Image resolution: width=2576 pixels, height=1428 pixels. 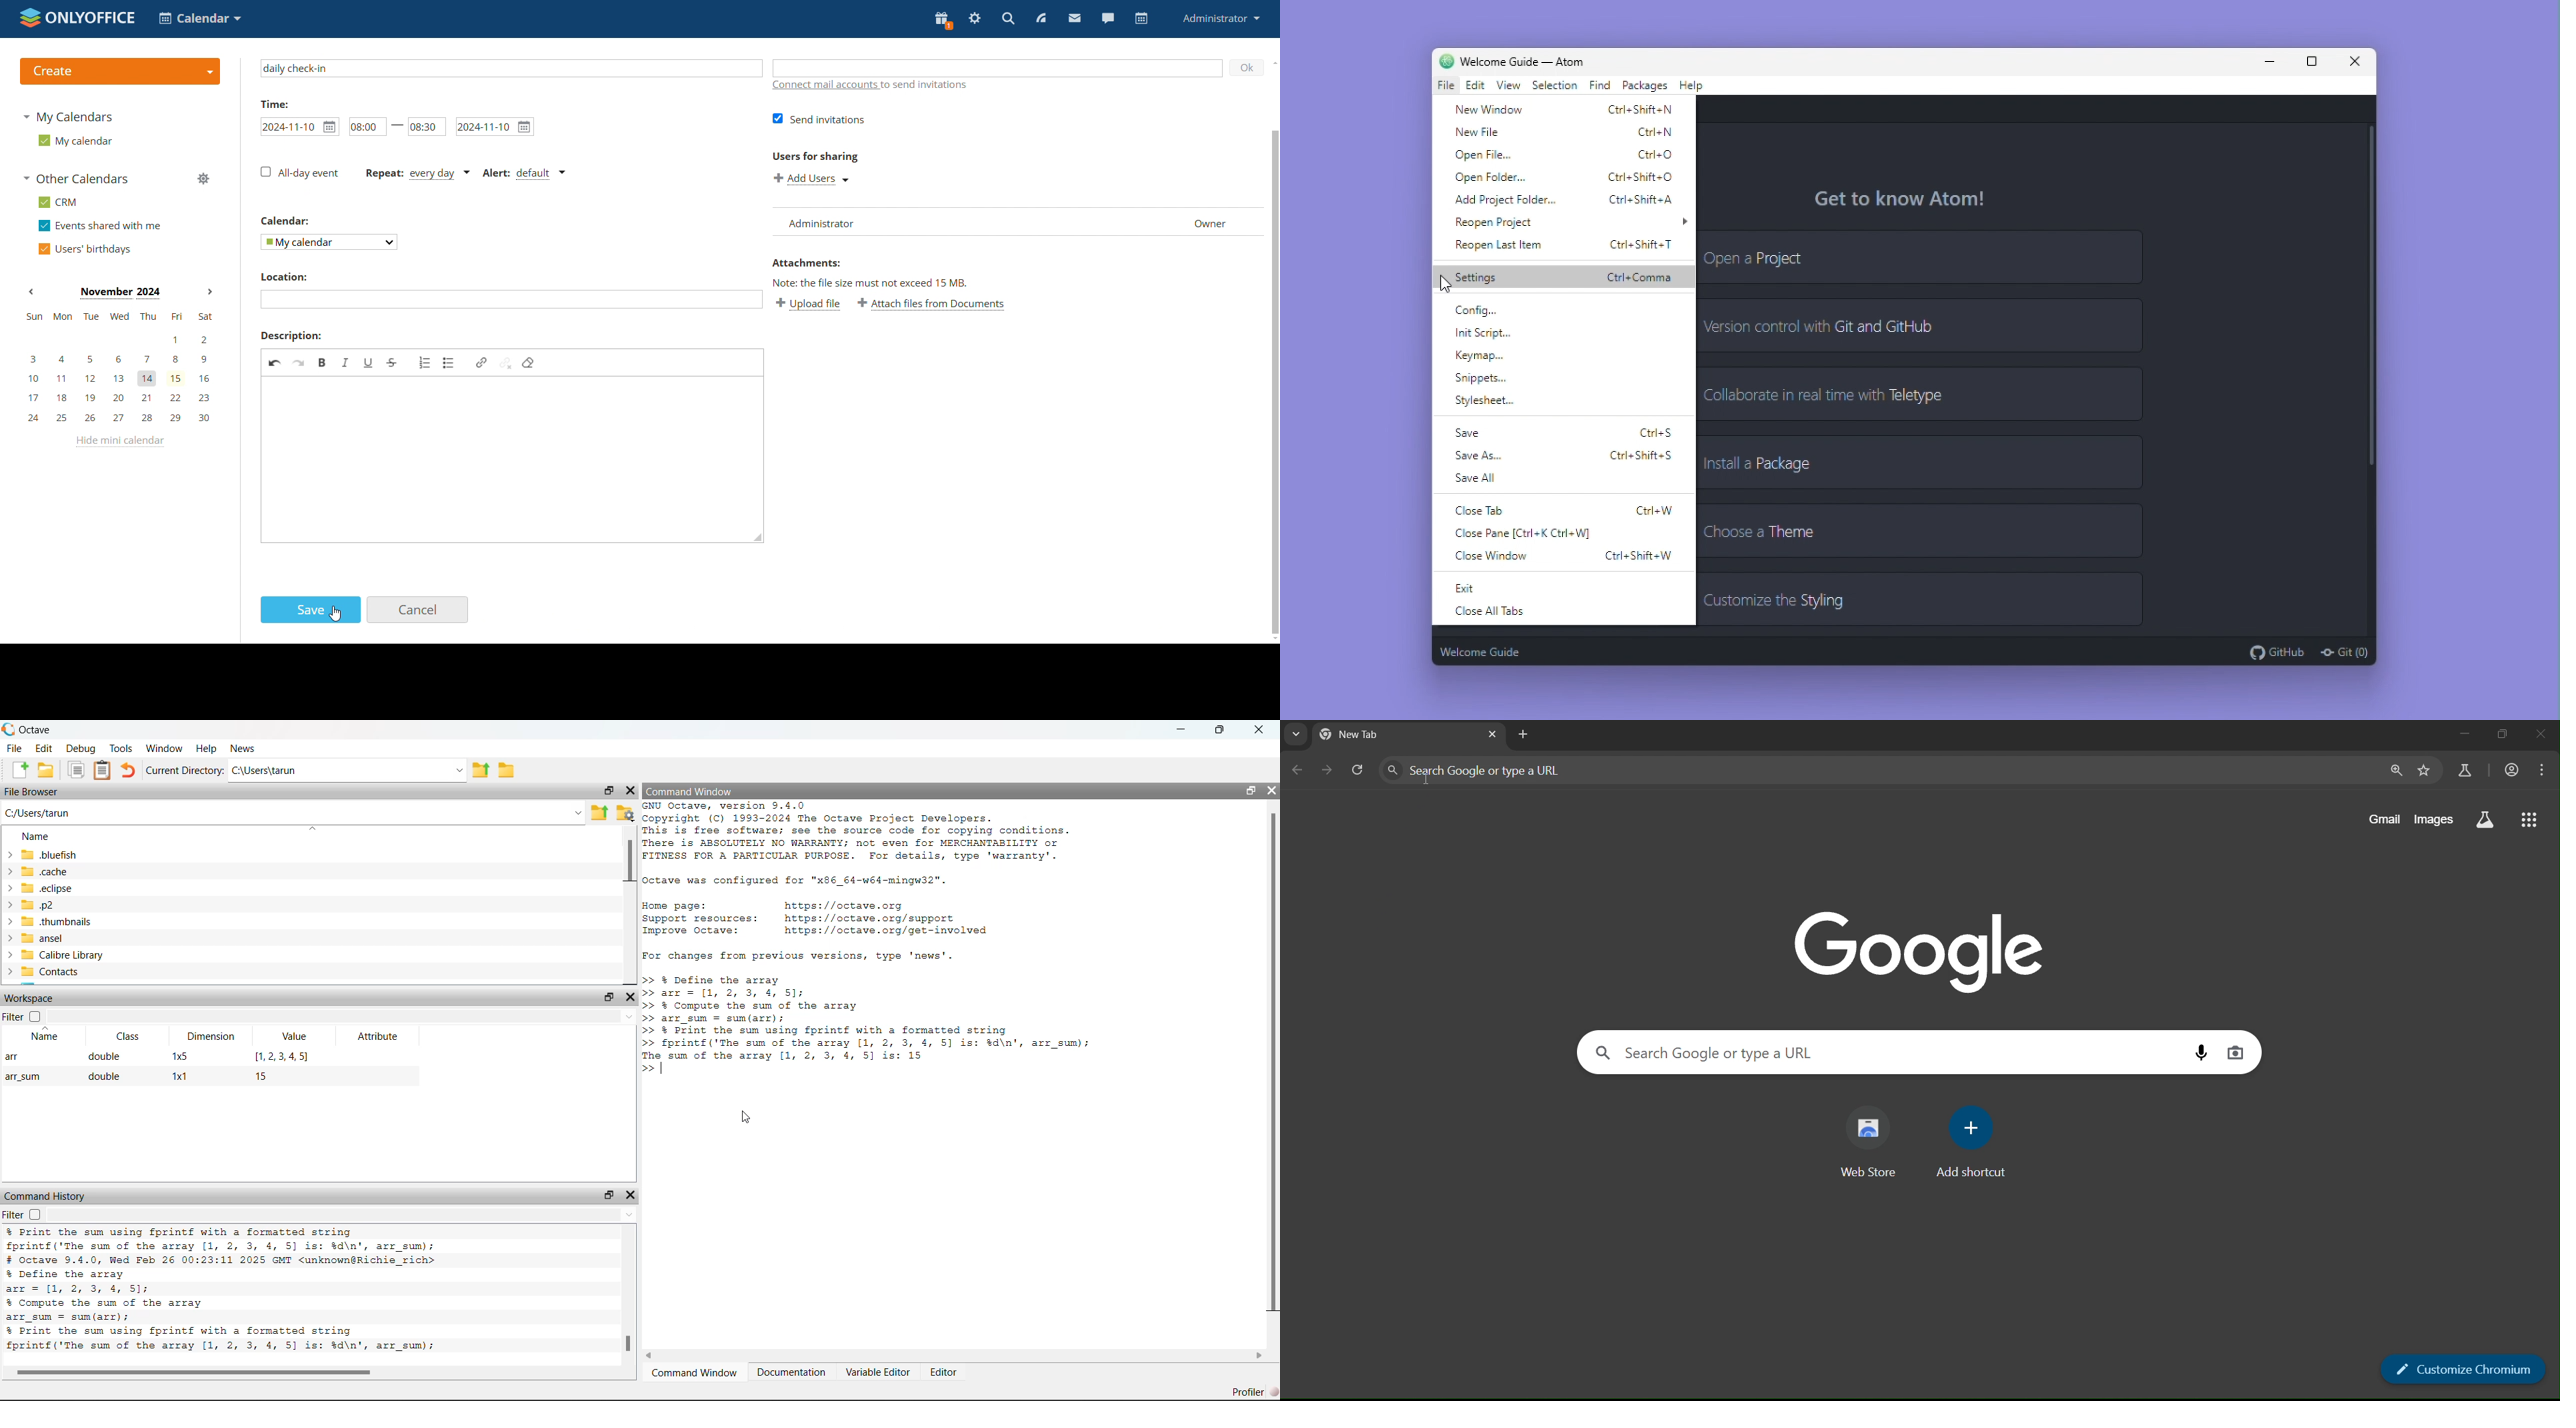 What do you see at coordinates (1272, 639) in the screenshot?
I see `scroll down` at bounding box center [1272, 639].